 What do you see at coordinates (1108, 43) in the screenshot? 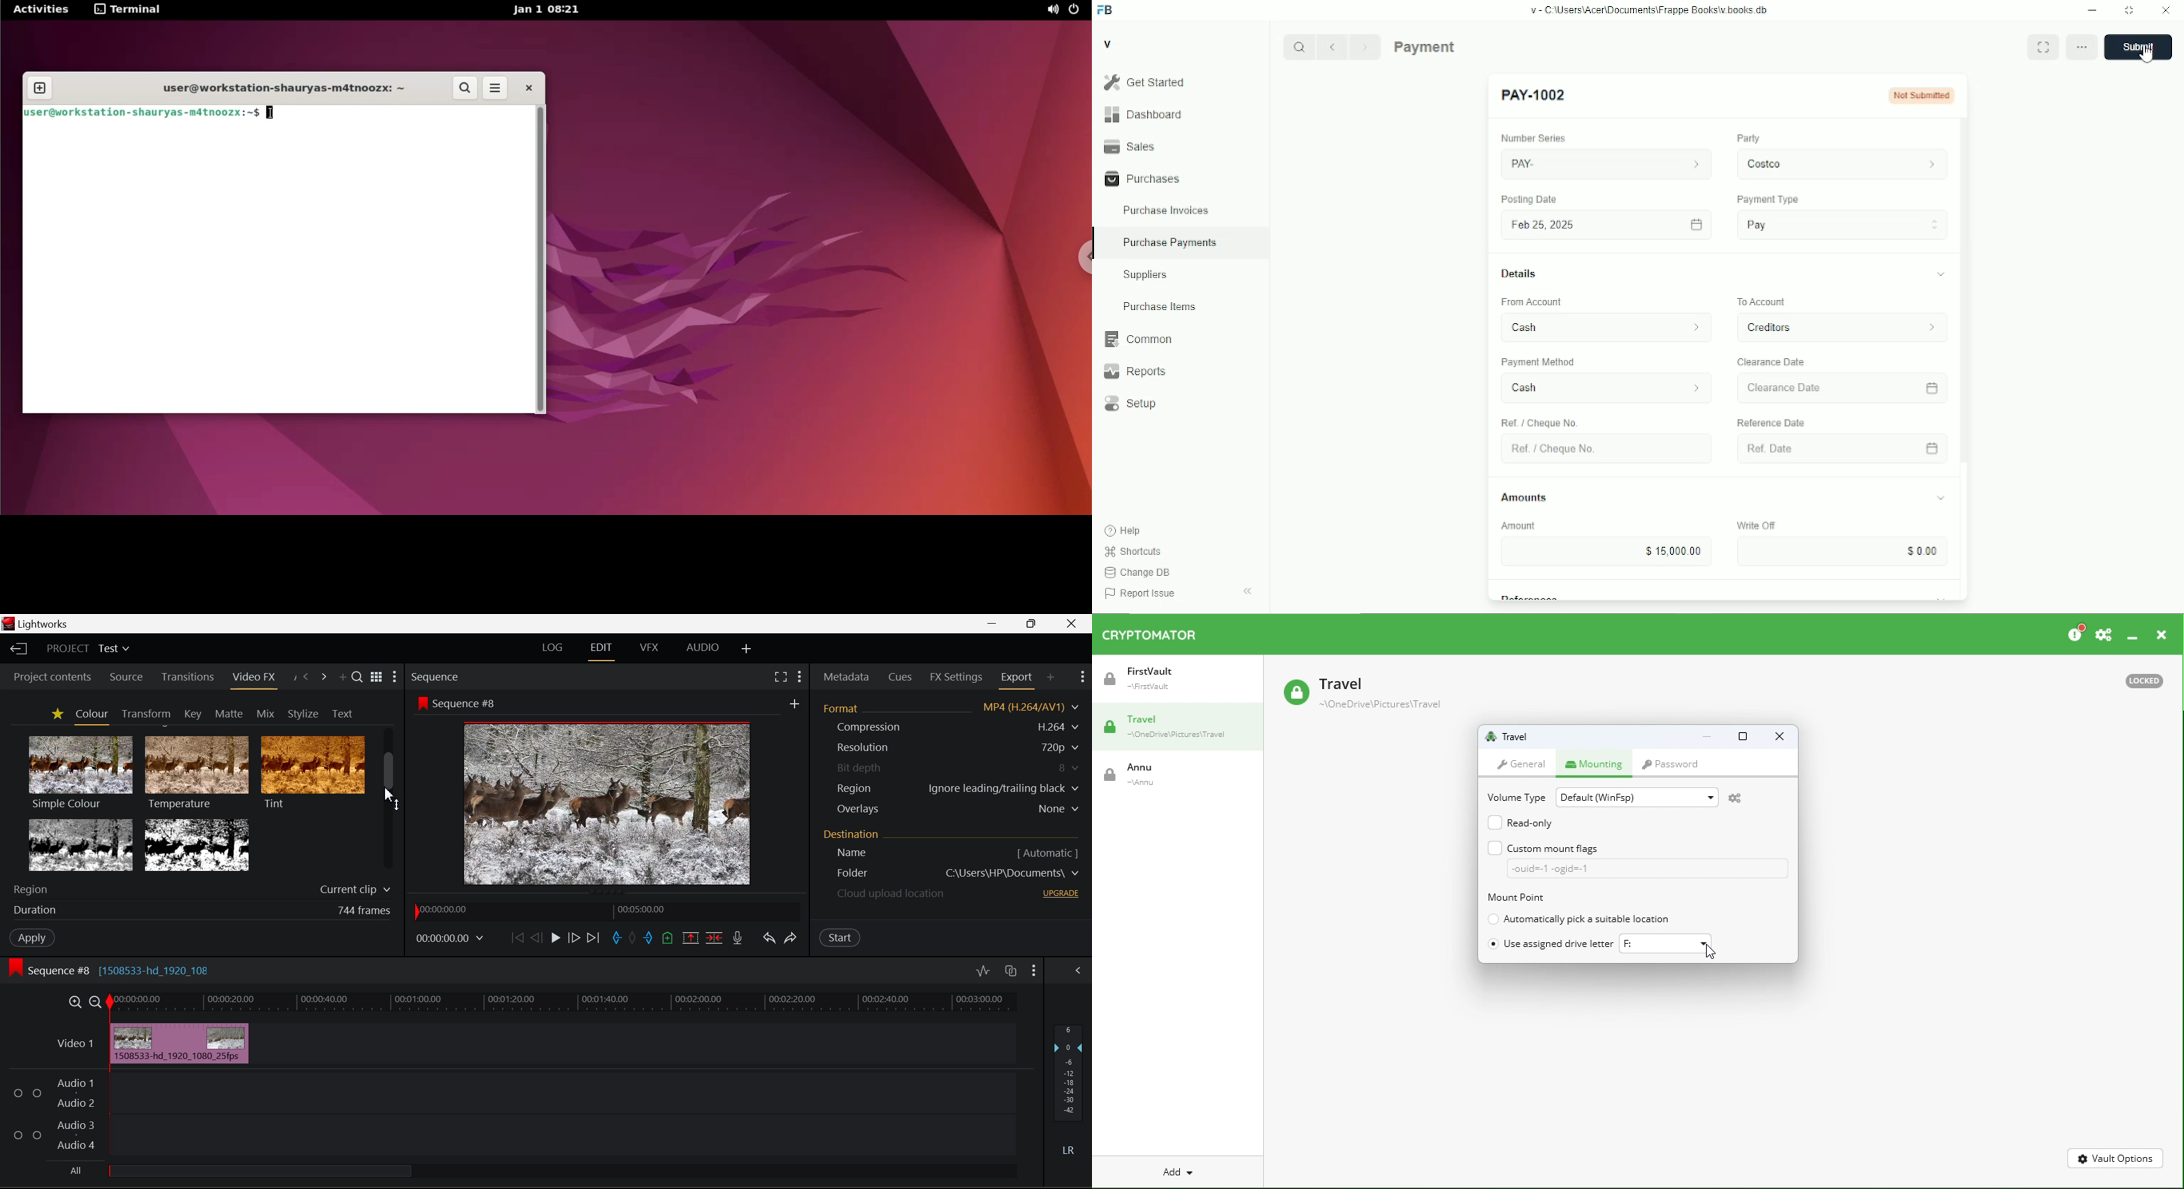
I see `V` at bounding box center [1108, 43].